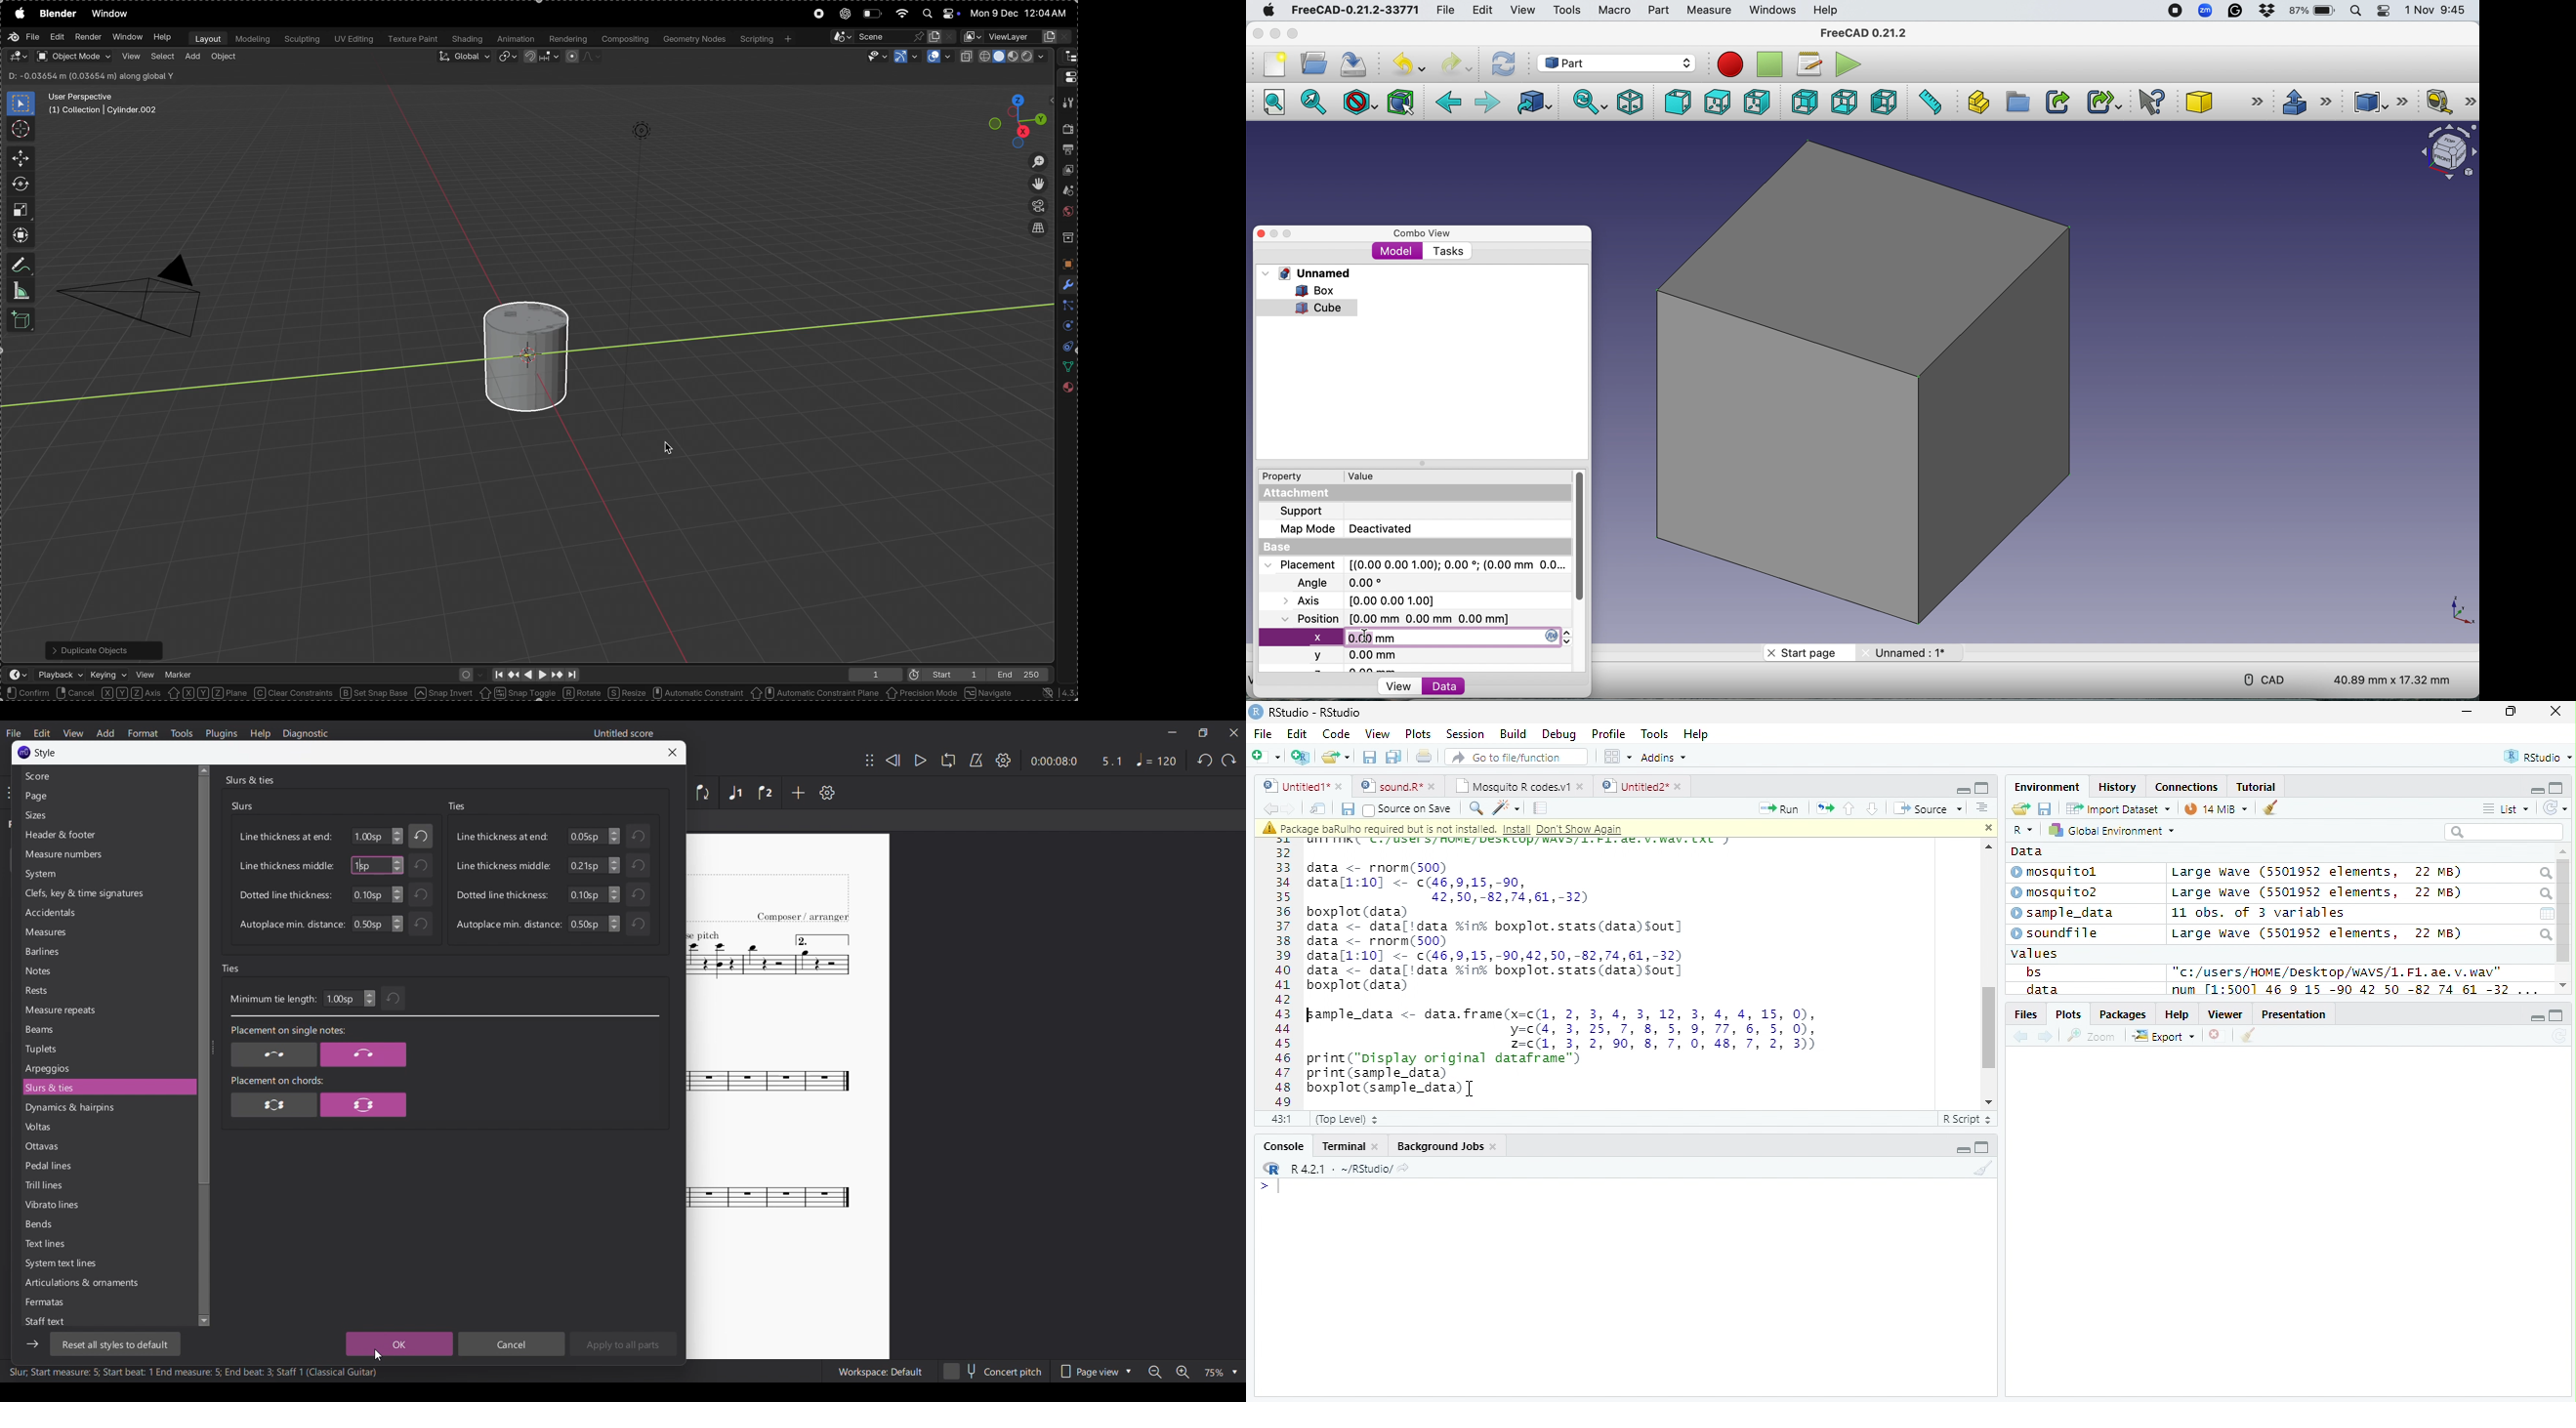  Describe the element at coordinates (1396, 686) in the screenshot. I see `View` at that location.